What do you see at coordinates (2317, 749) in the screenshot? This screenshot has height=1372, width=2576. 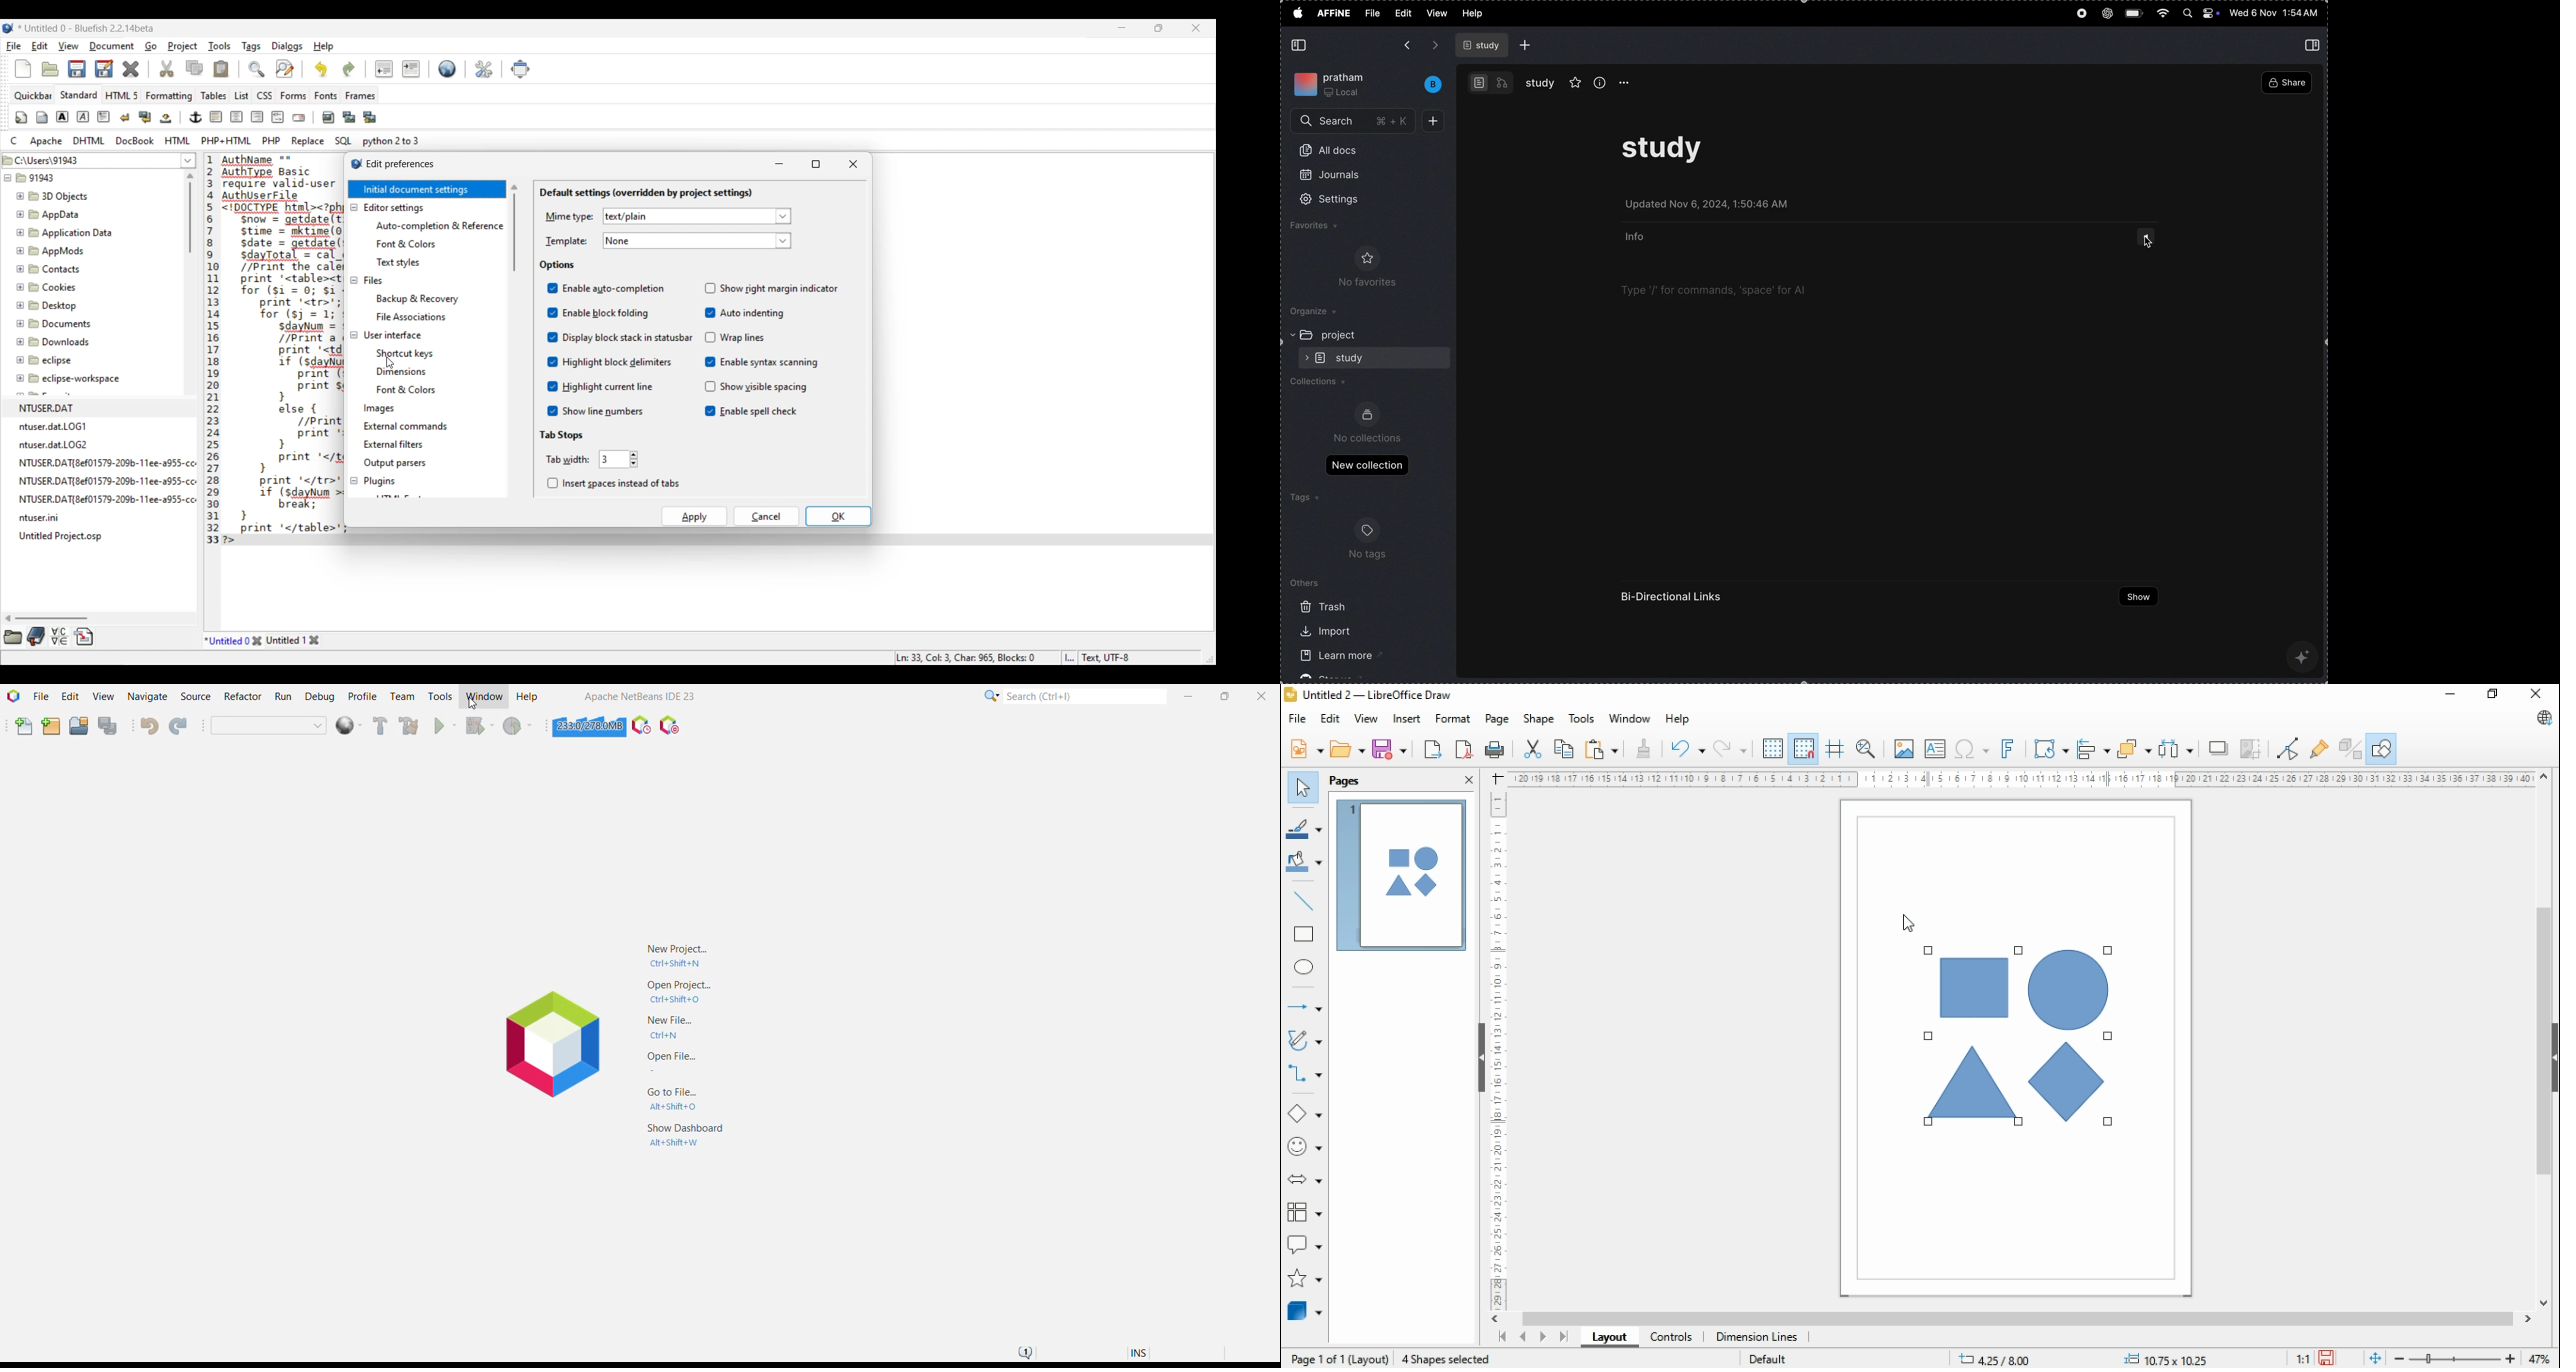 I see `show gluepoint function` at bounding box center [2317, 749].